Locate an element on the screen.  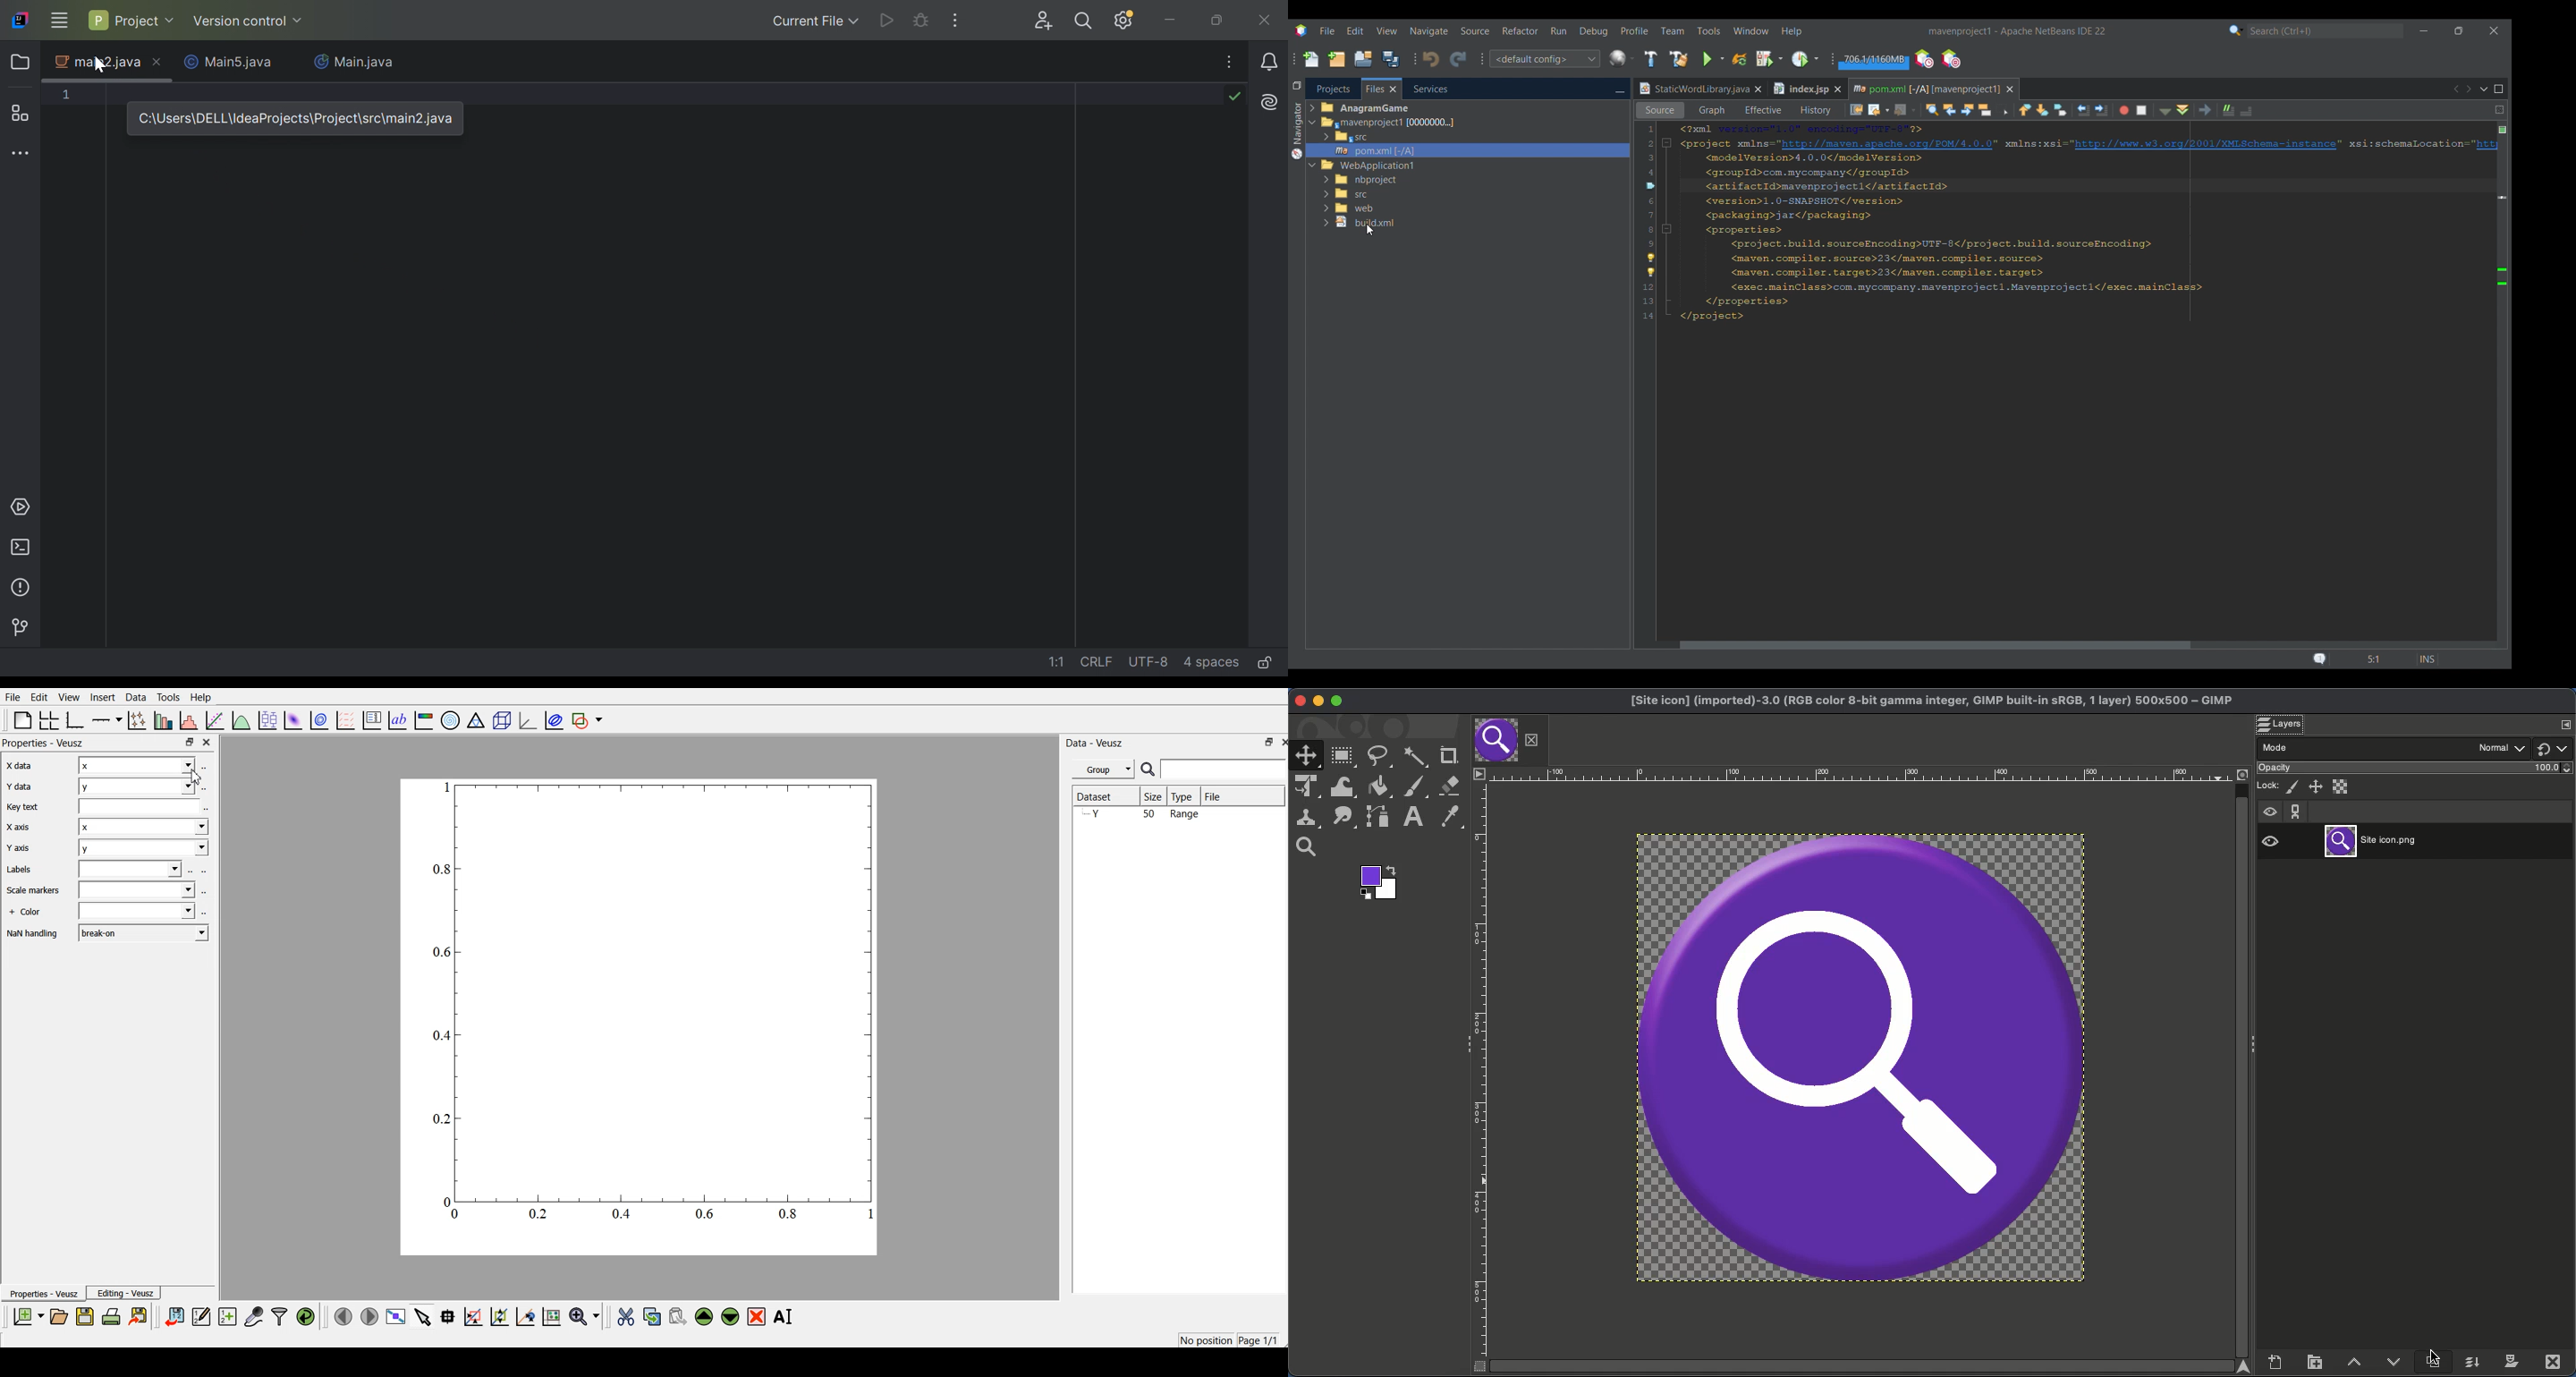
Find selection is located at coordinates (1929, 110).